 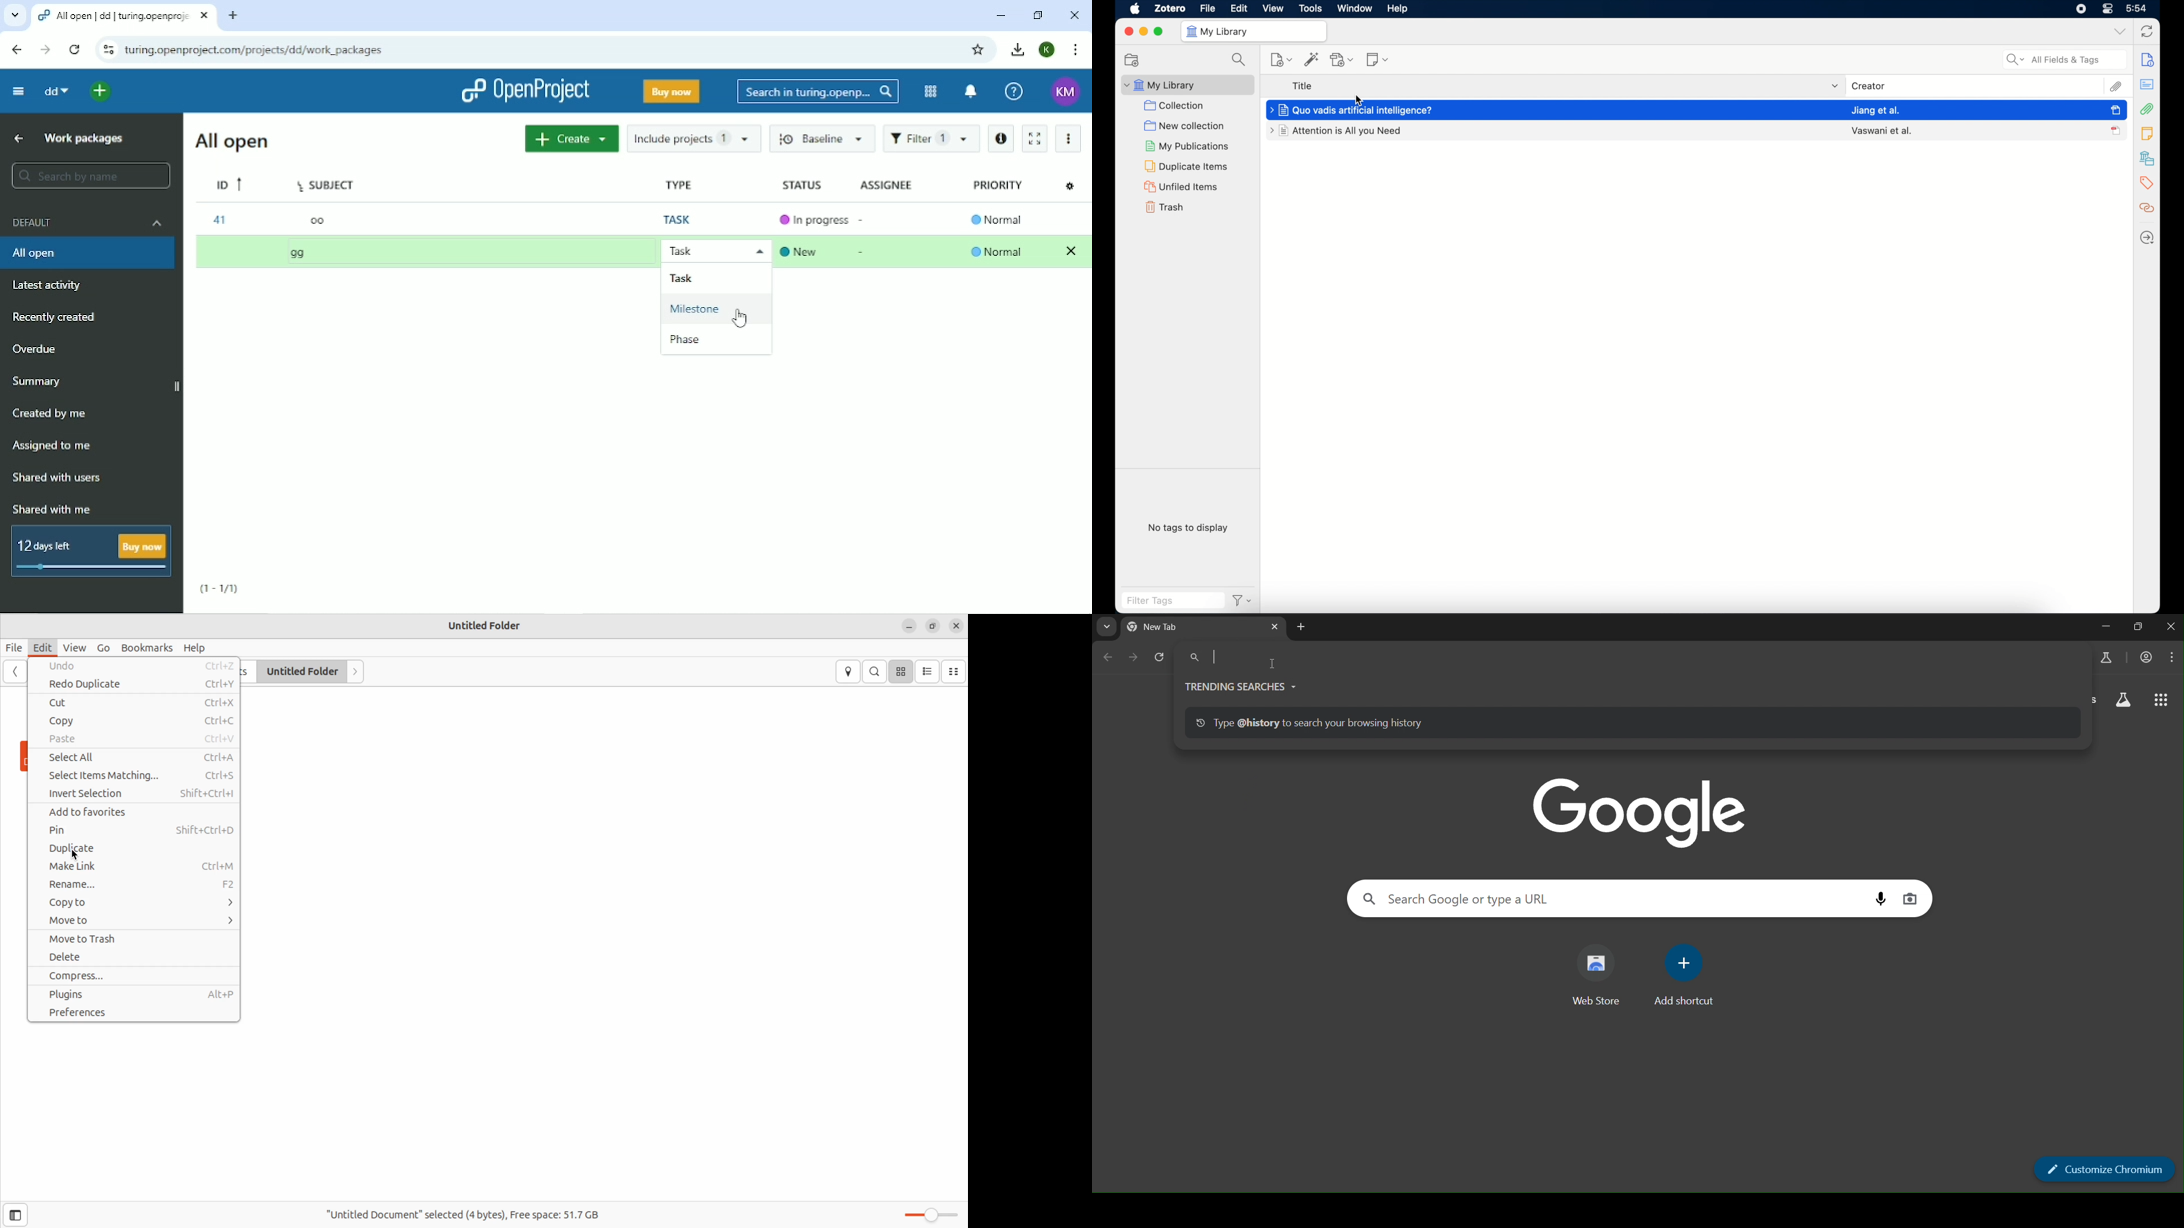 I want to click on notes , so click(x=2147, y=133).